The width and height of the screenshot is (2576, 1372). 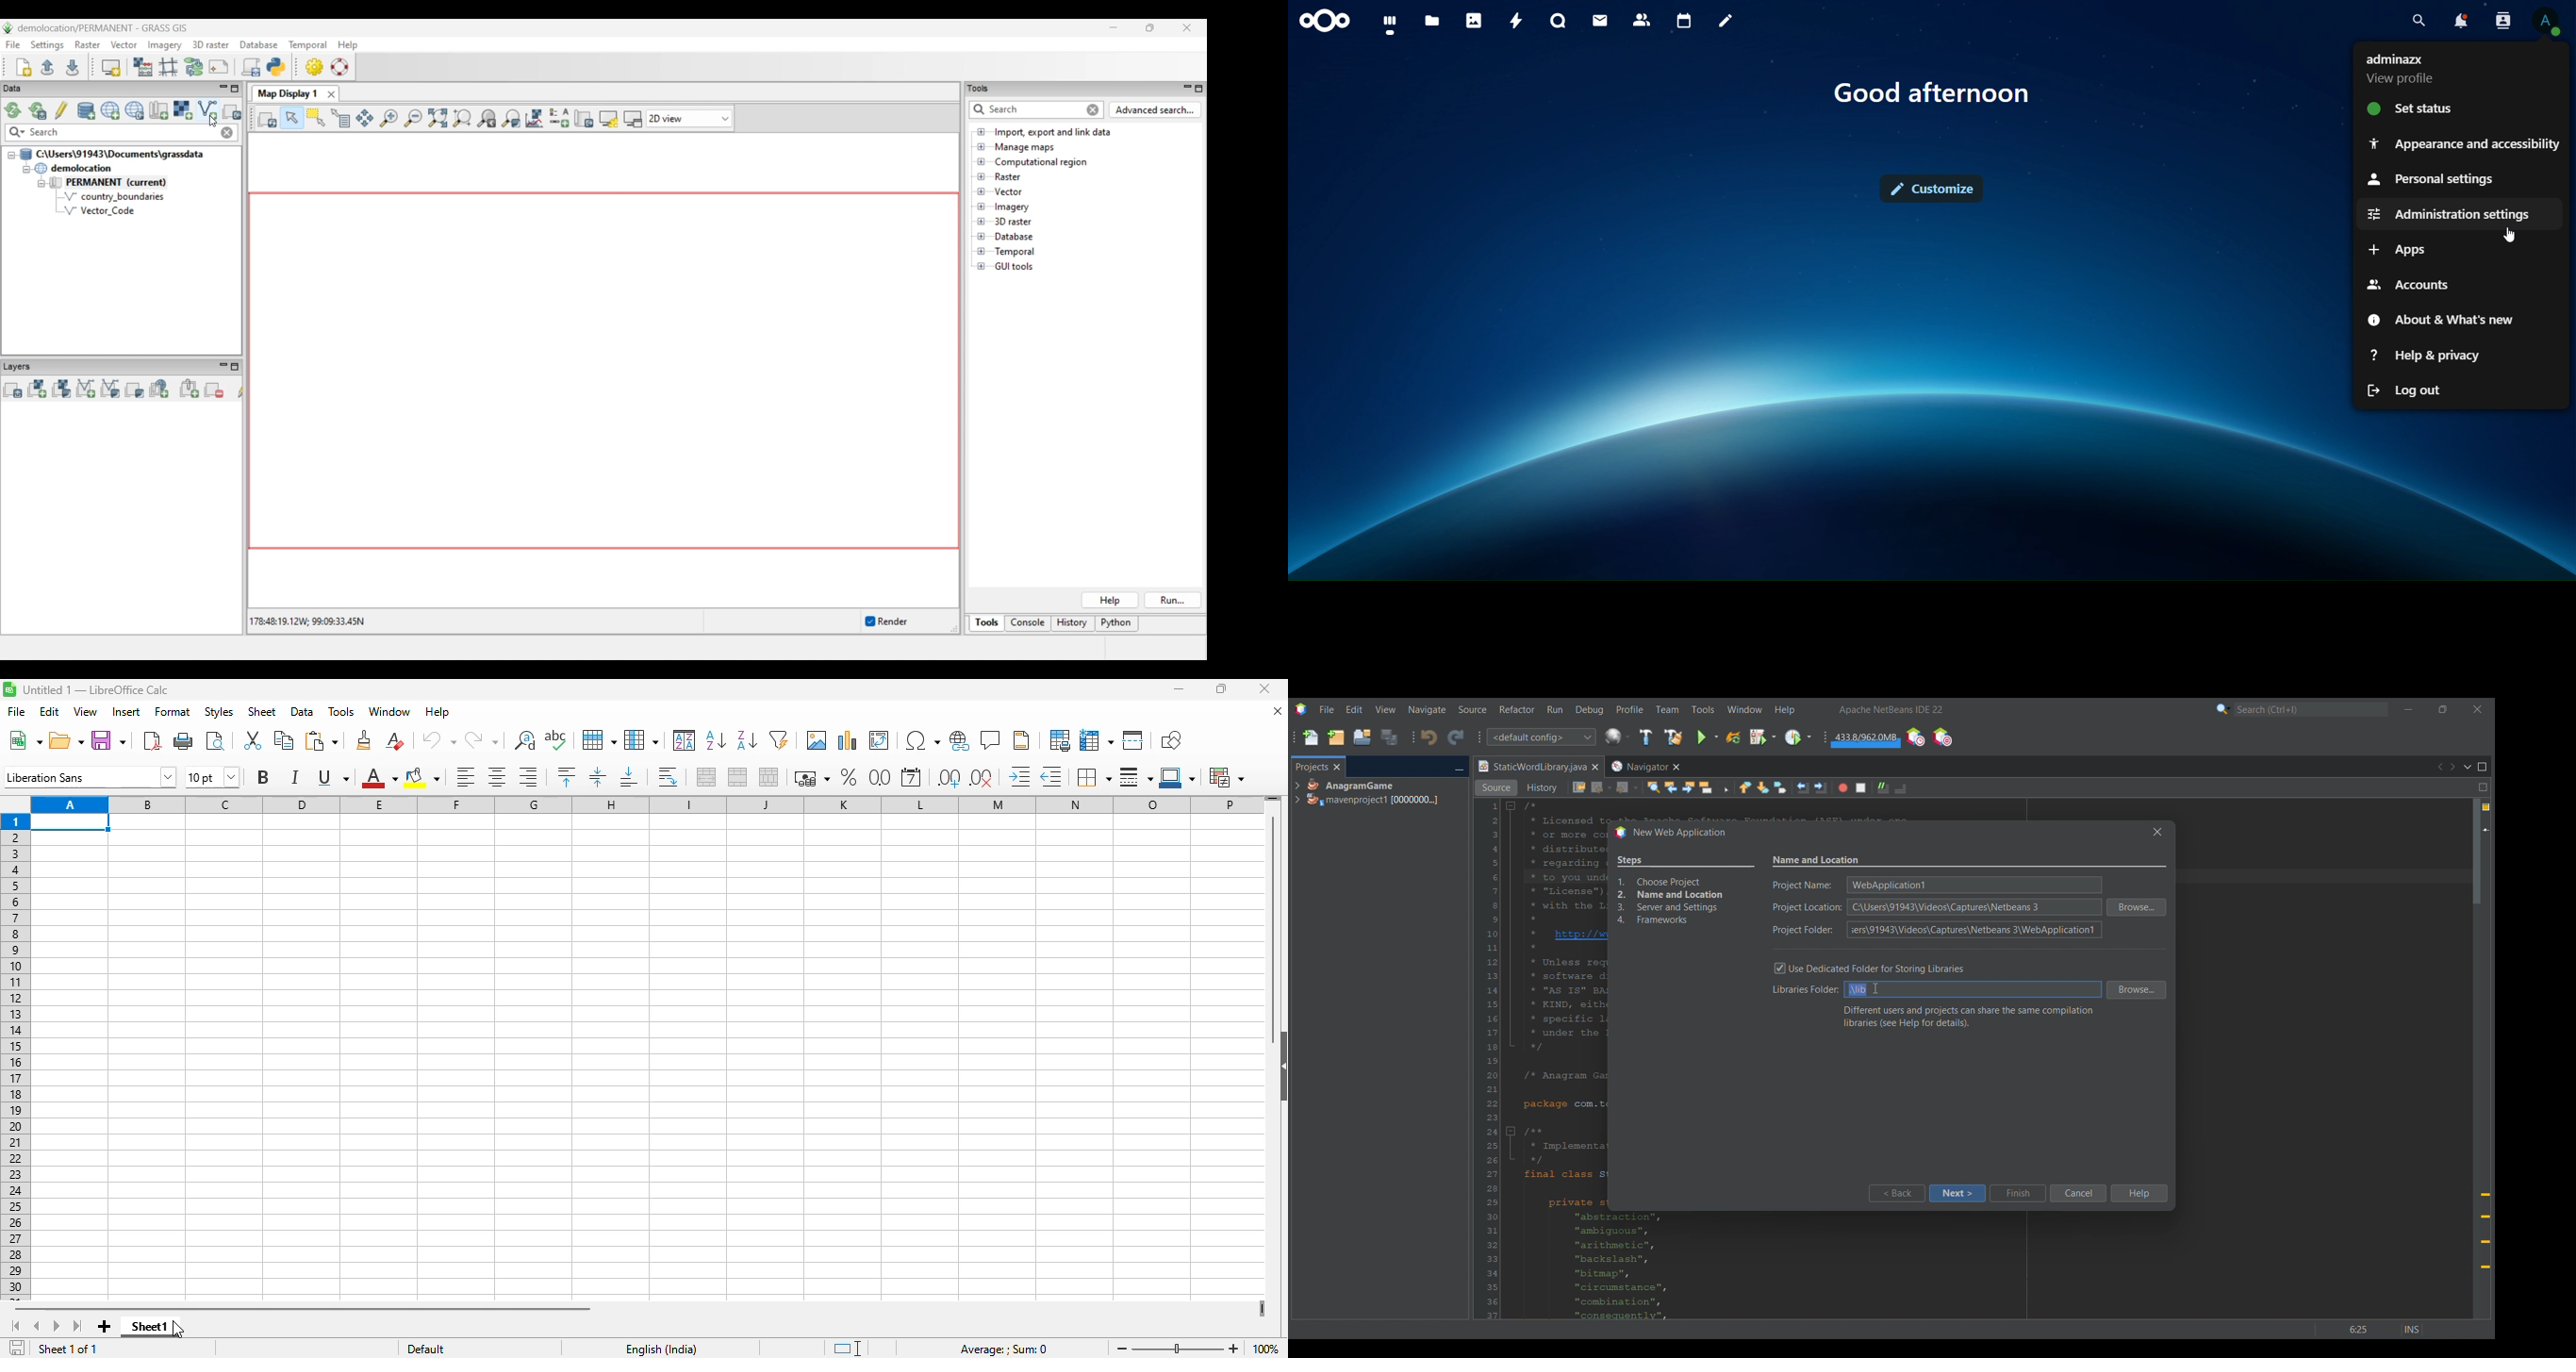 I want to click on Toggle on, so click(x=1780, y=969).